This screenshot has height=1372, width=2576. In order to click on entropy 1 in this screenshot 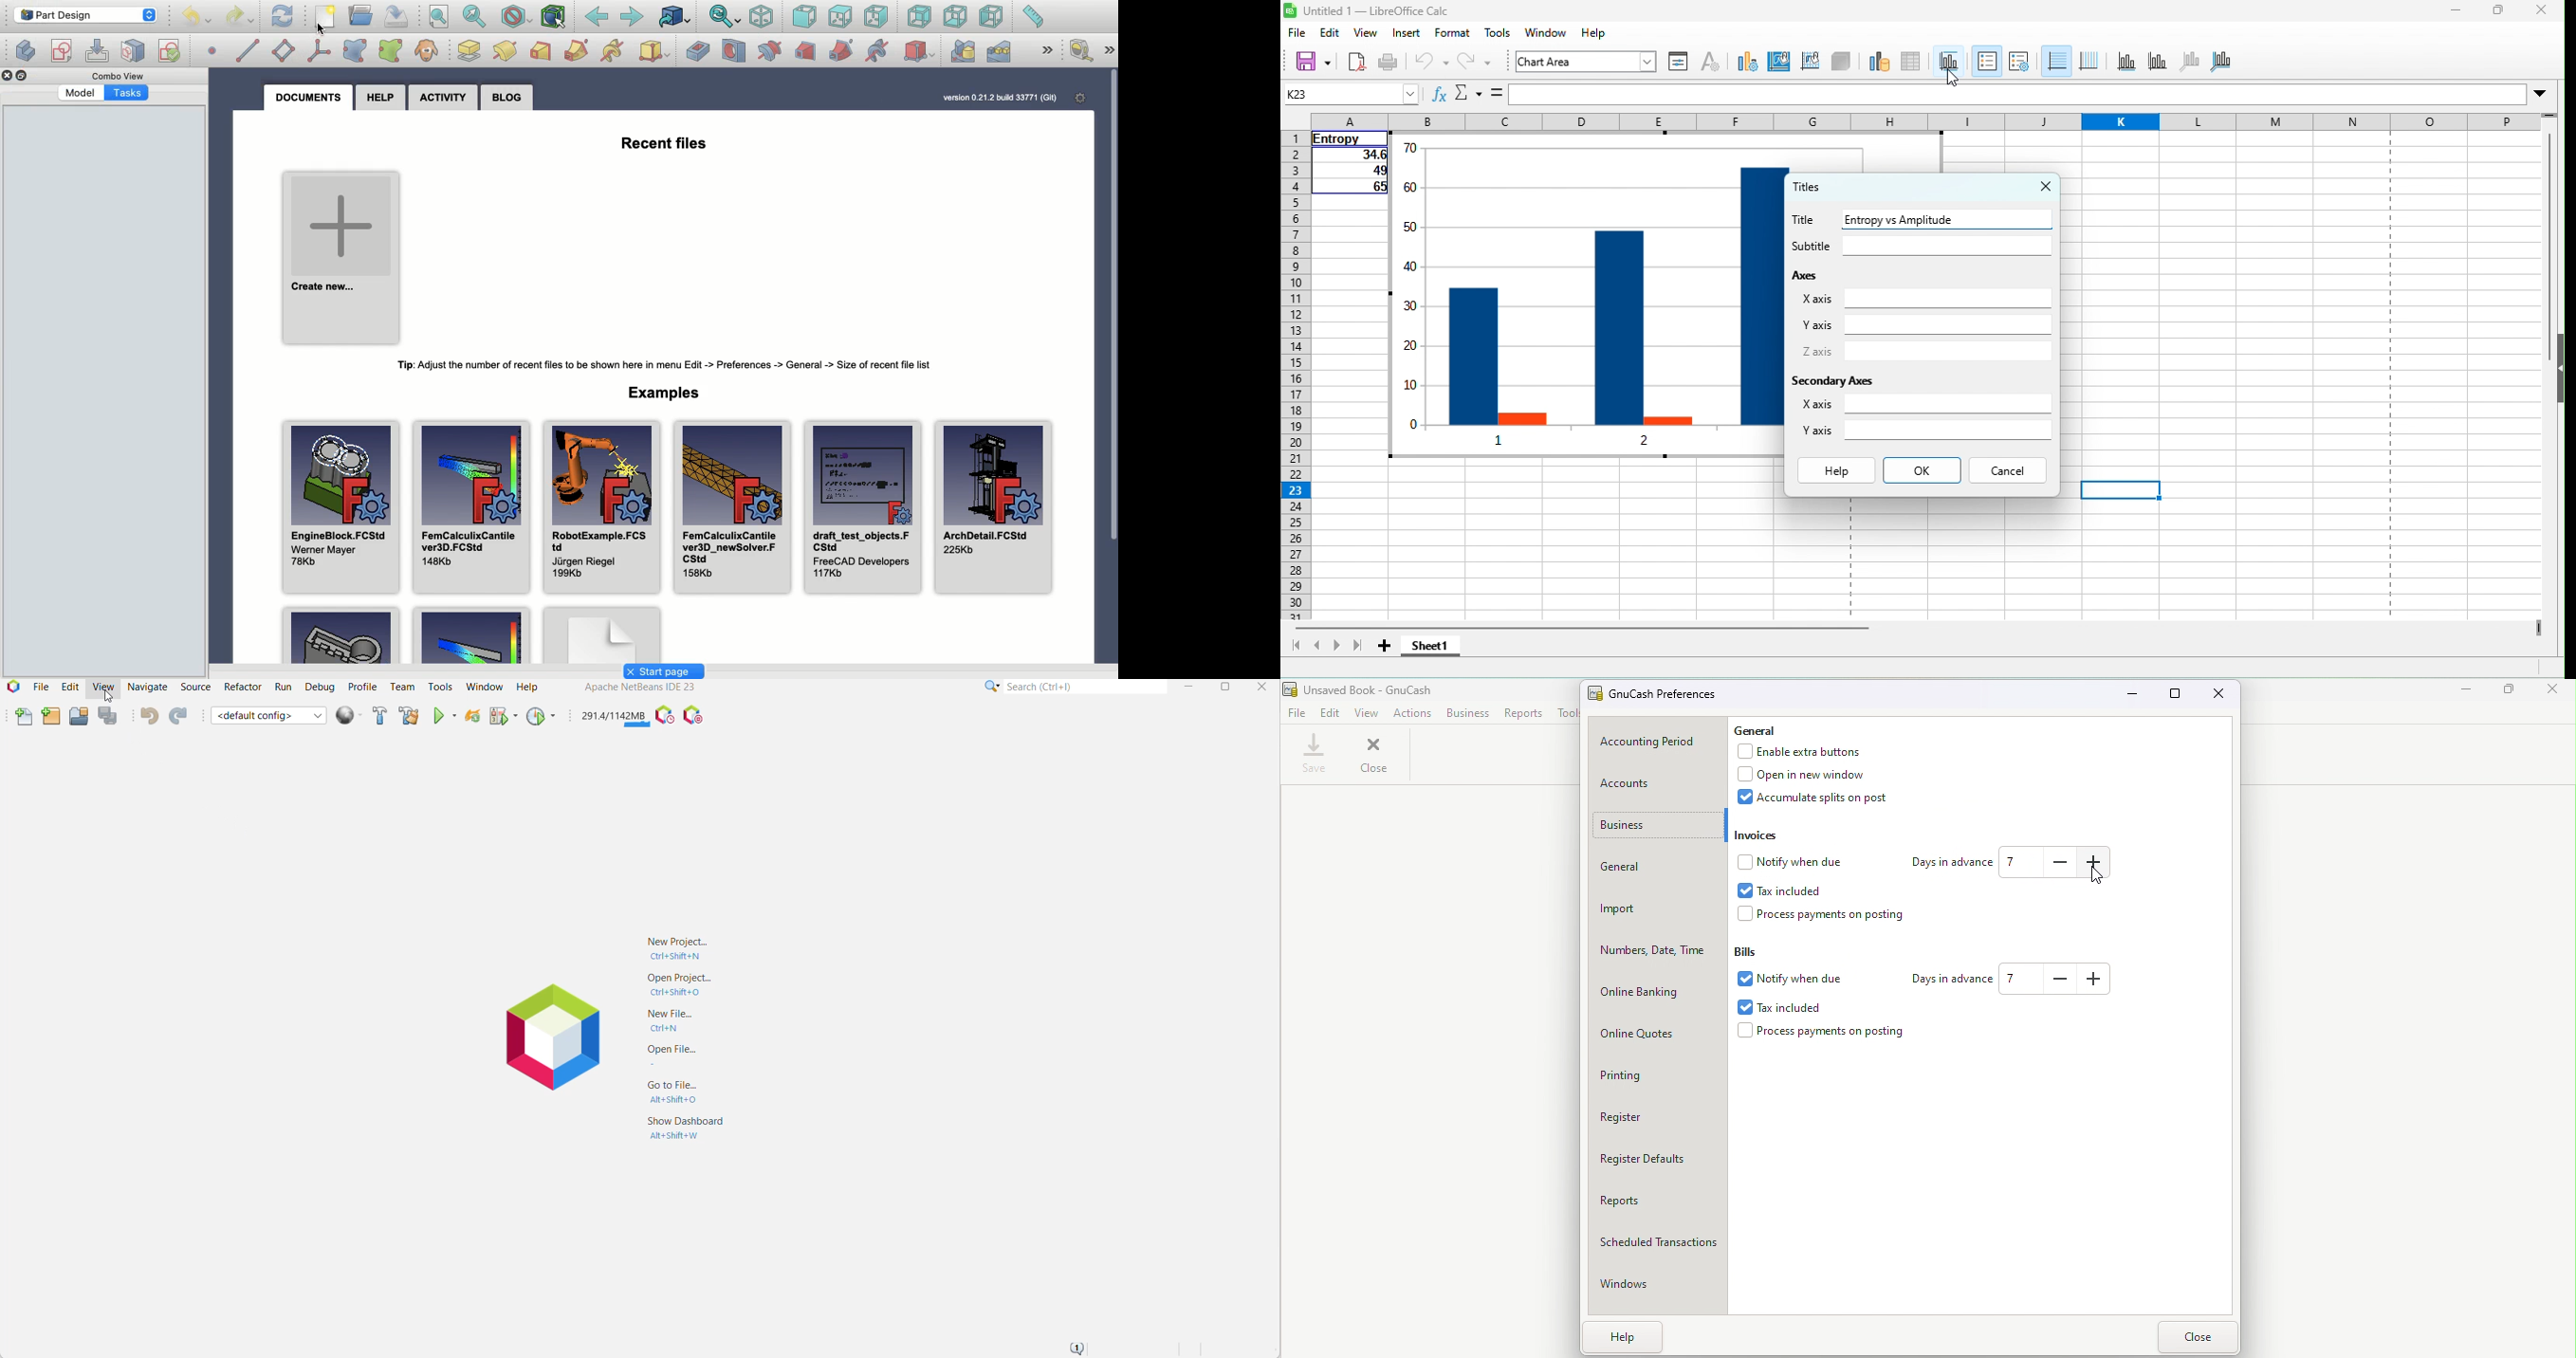, I will do `click(1472, 355)`.